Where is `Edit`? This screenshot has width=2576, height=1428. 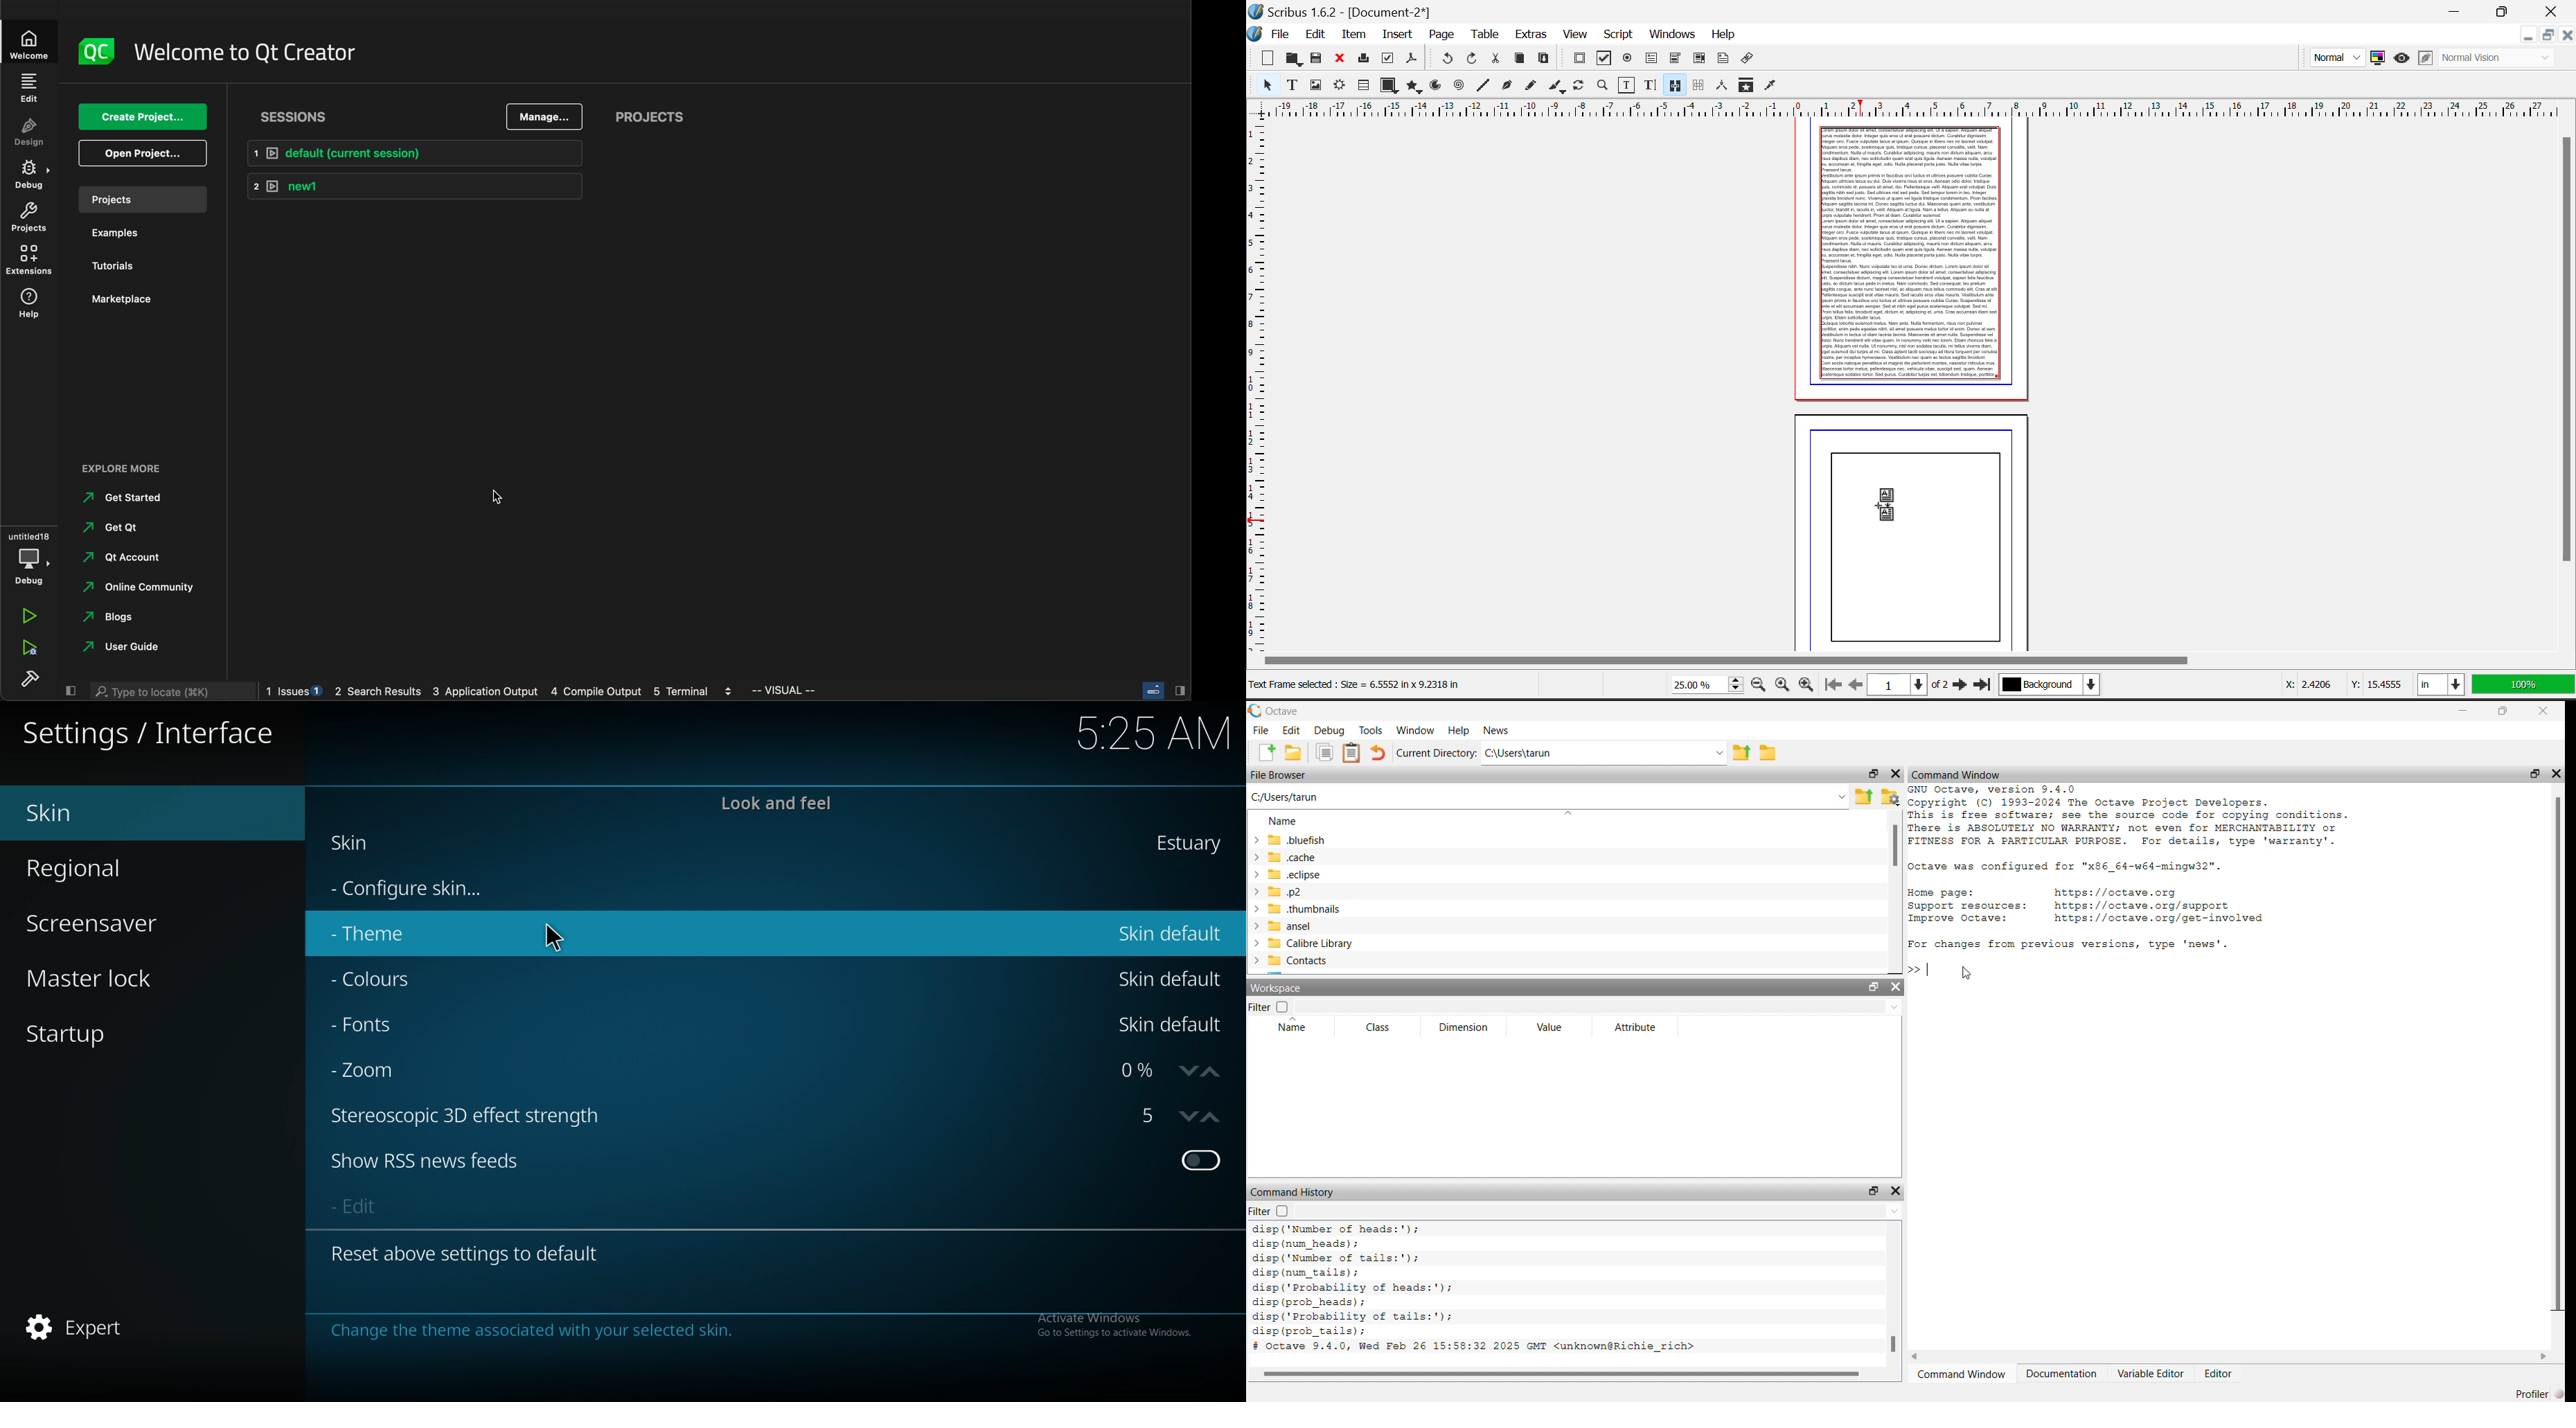
Edit is located at coordinates (1315, 35).